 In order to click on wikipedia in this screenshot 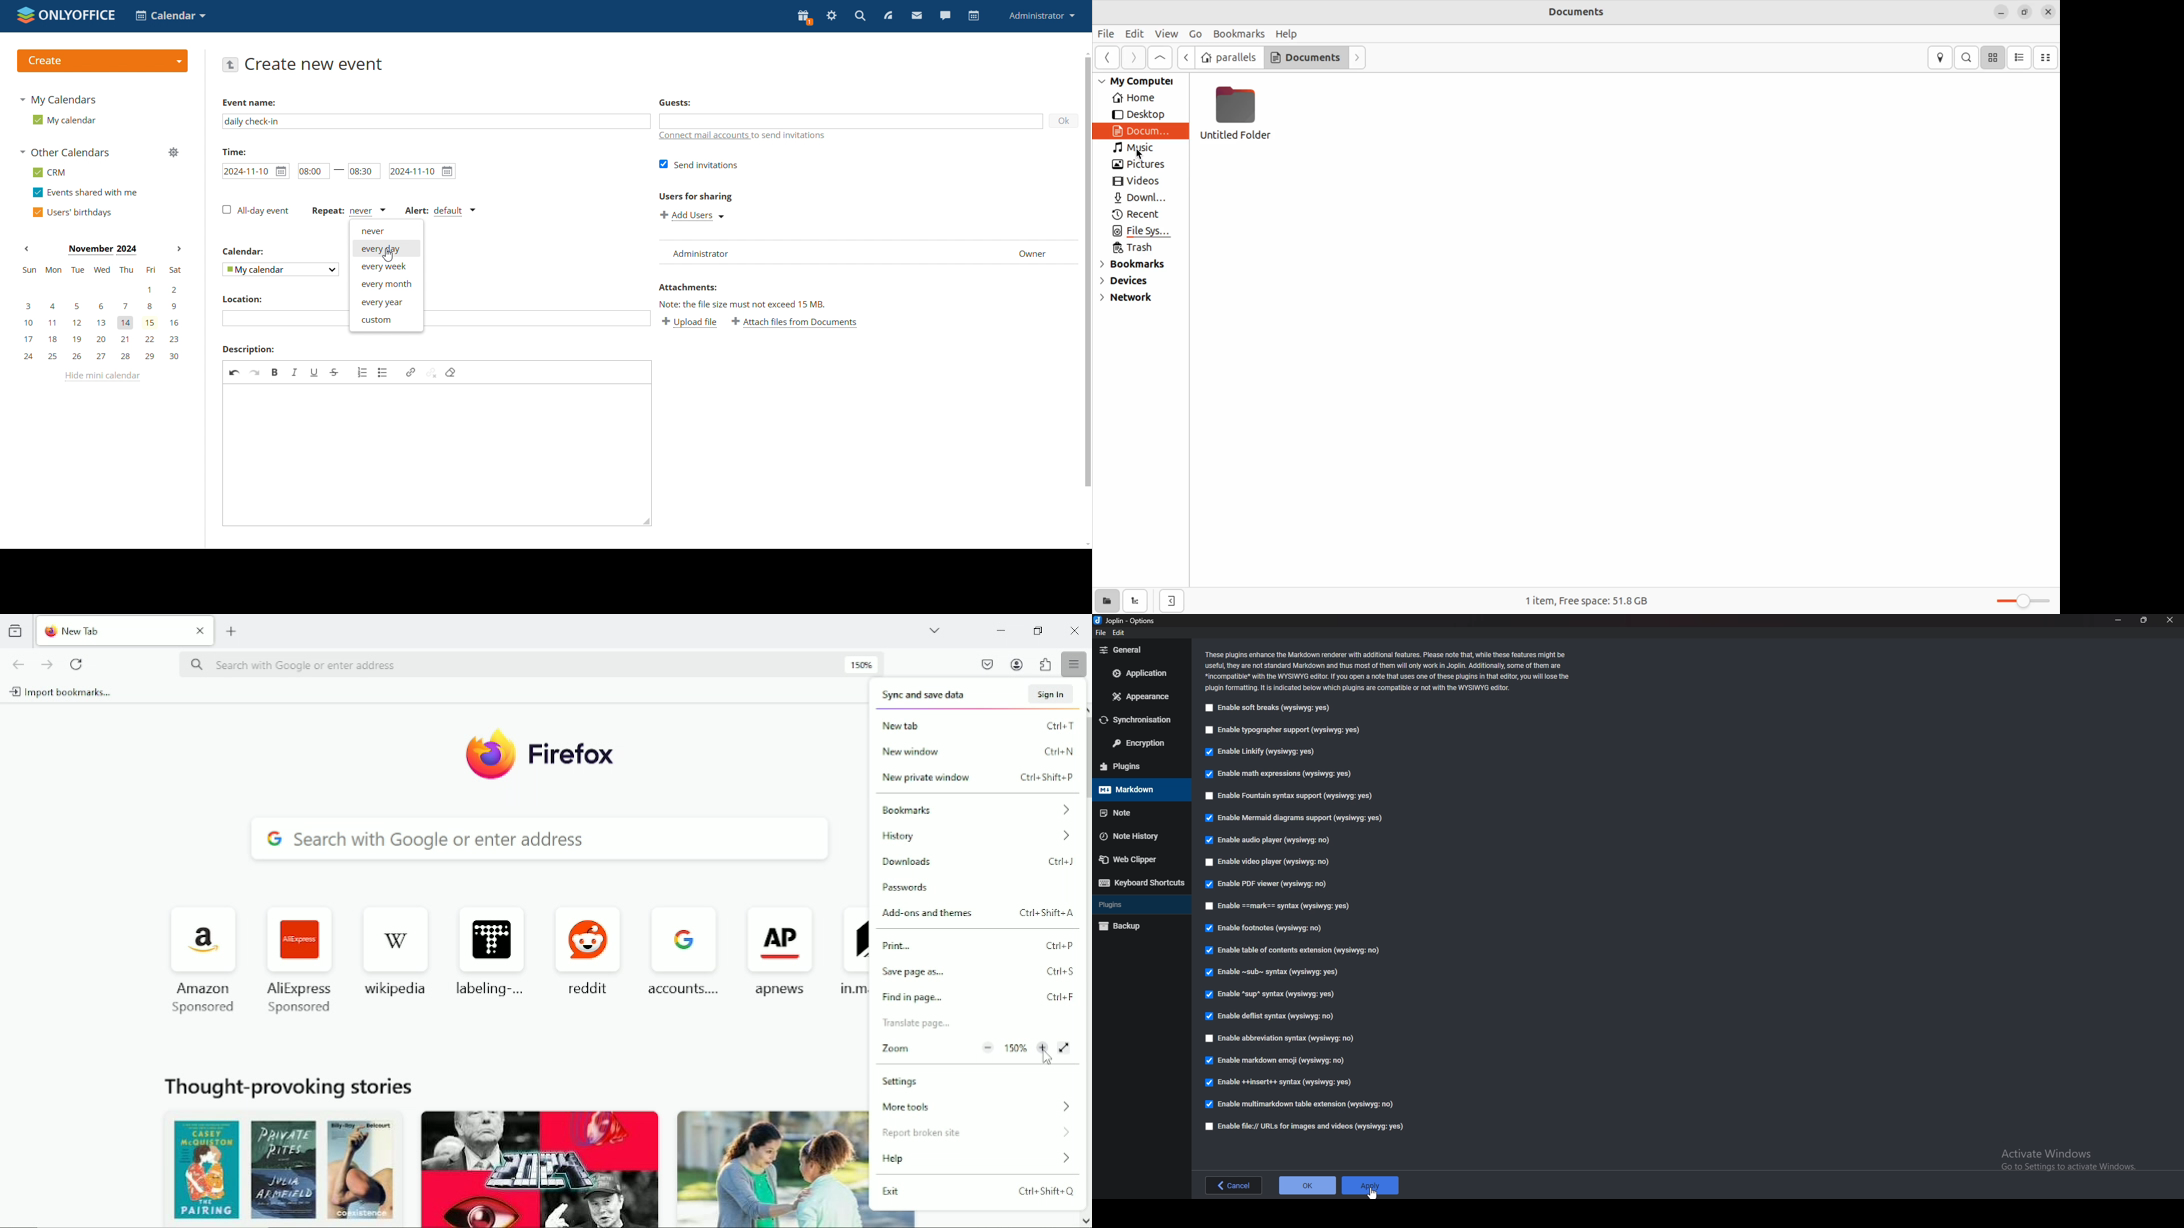, I will do `click(399, 950)`.